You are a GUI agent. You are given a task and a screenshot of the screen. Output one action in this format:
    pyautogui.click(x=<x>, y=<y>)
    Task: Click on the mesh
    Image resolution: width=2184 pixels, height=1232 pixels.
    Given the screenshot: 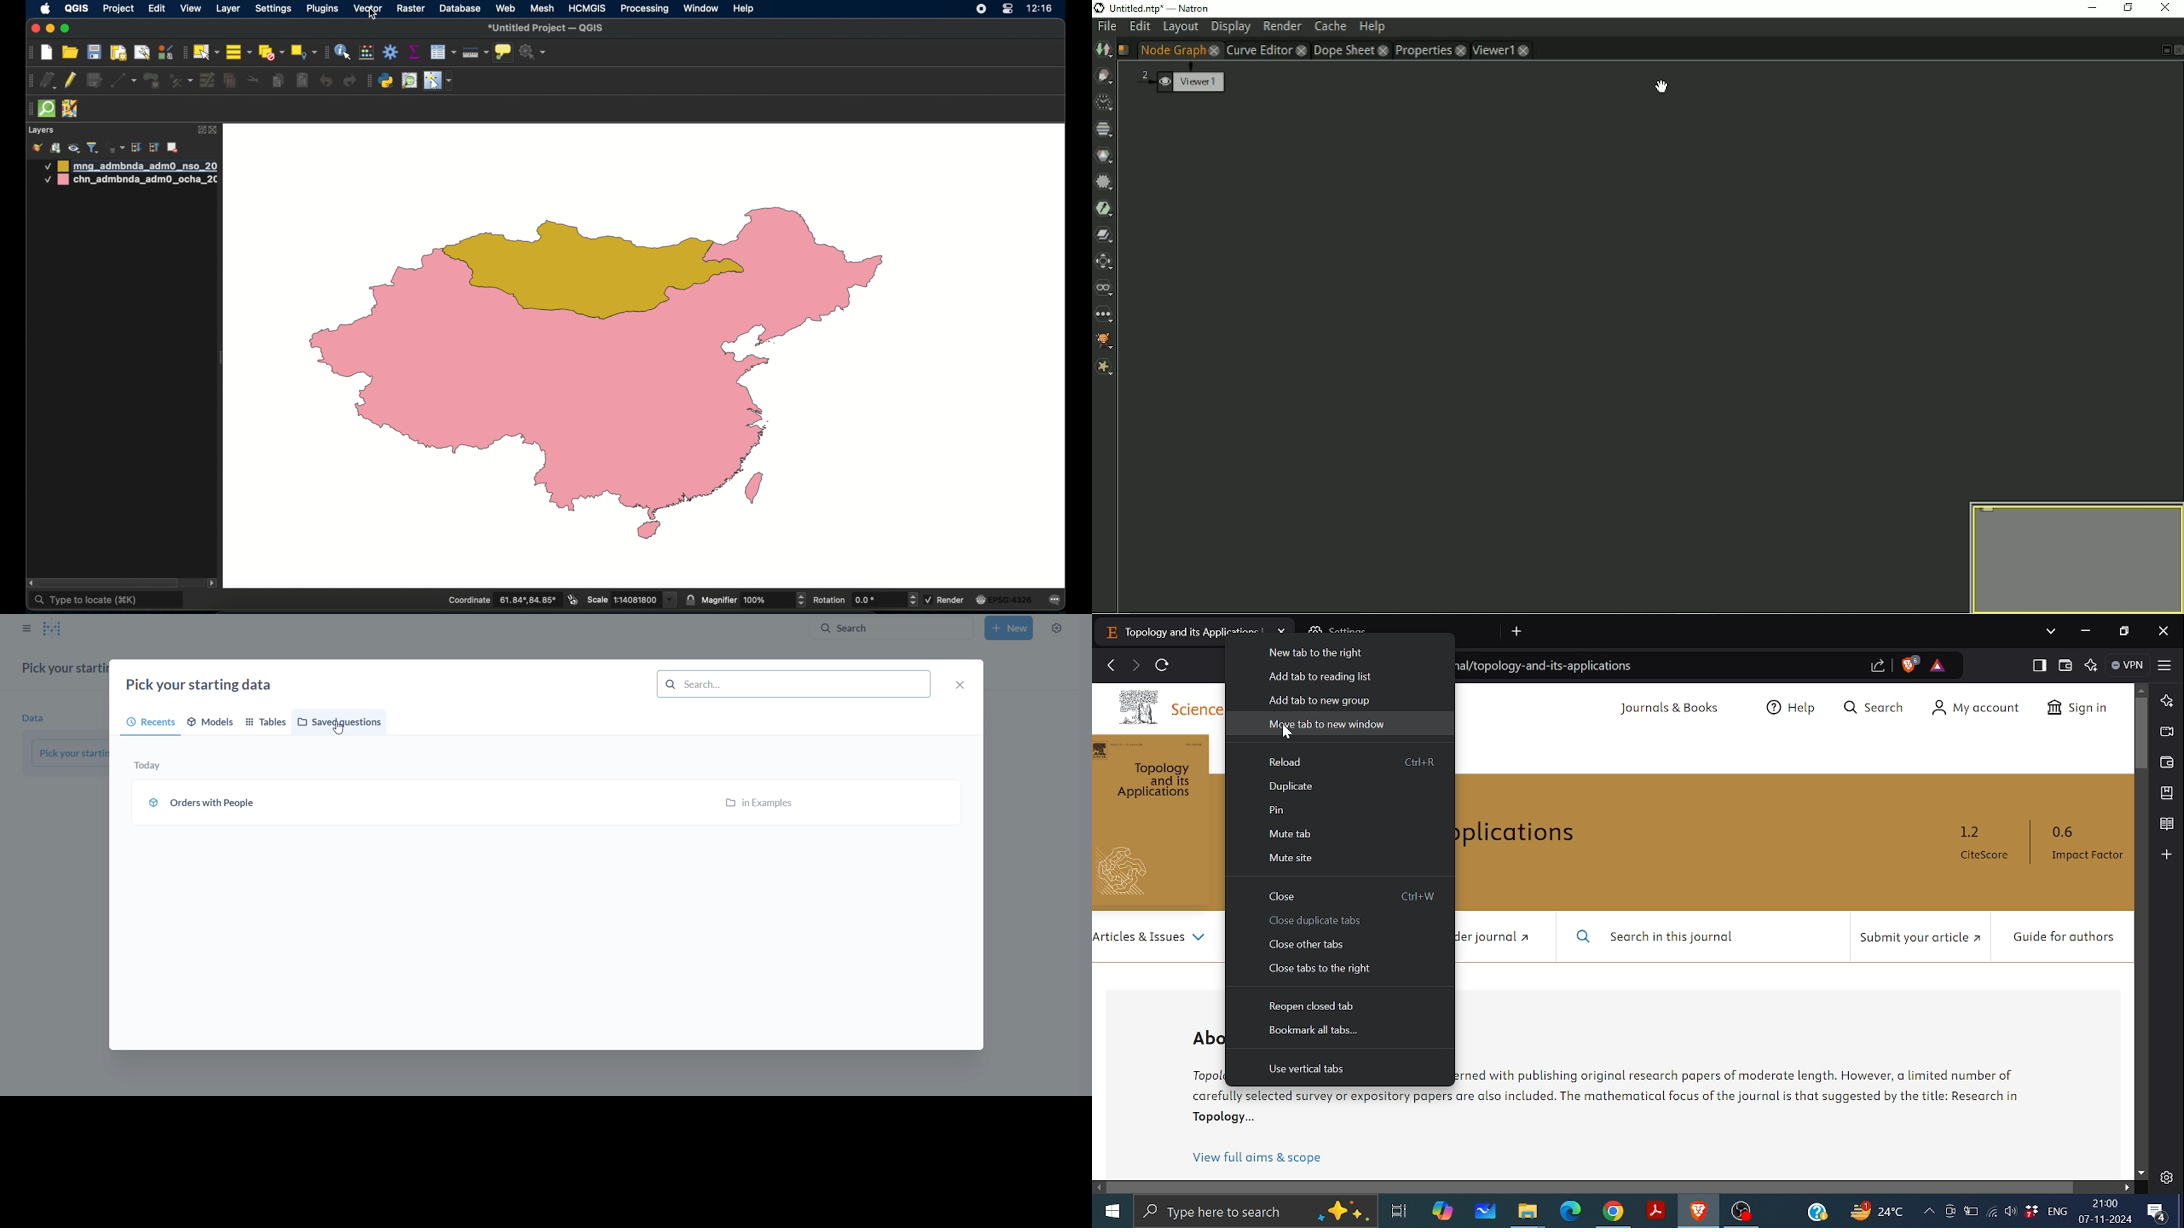 What is the action you would take?
    pyautogui.click(x=543, y=8)
    